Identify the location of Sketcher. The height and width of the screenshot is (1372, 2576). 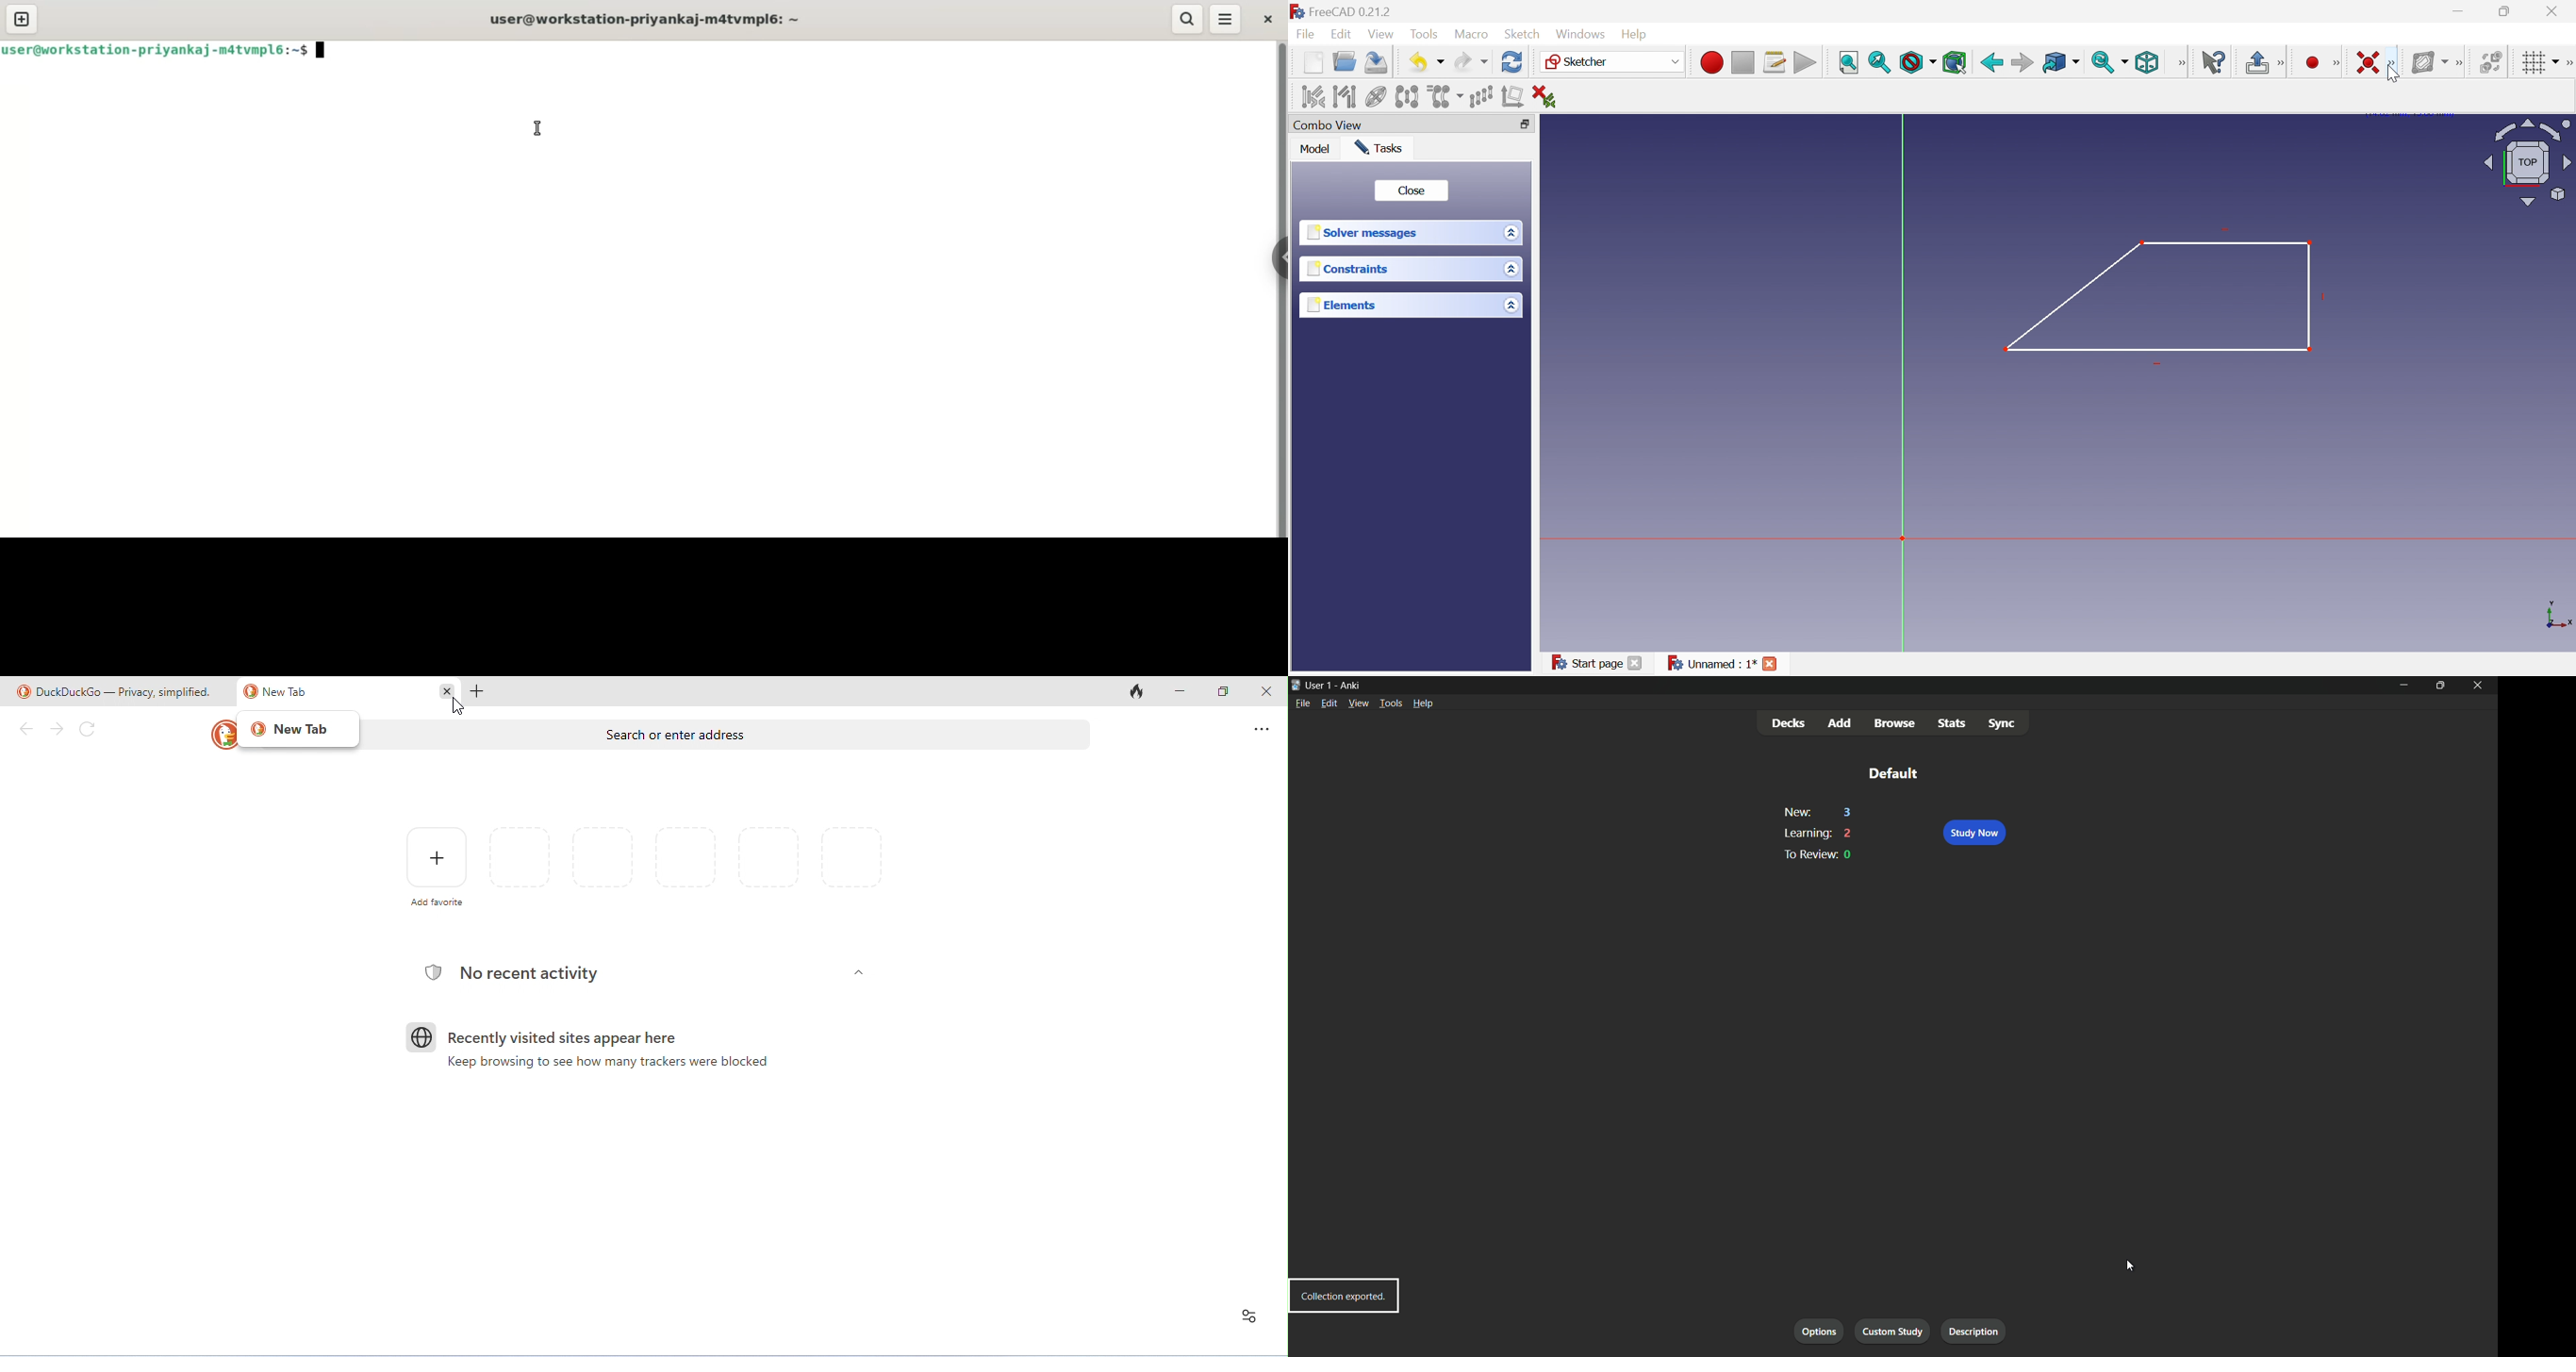
(1580, 62).